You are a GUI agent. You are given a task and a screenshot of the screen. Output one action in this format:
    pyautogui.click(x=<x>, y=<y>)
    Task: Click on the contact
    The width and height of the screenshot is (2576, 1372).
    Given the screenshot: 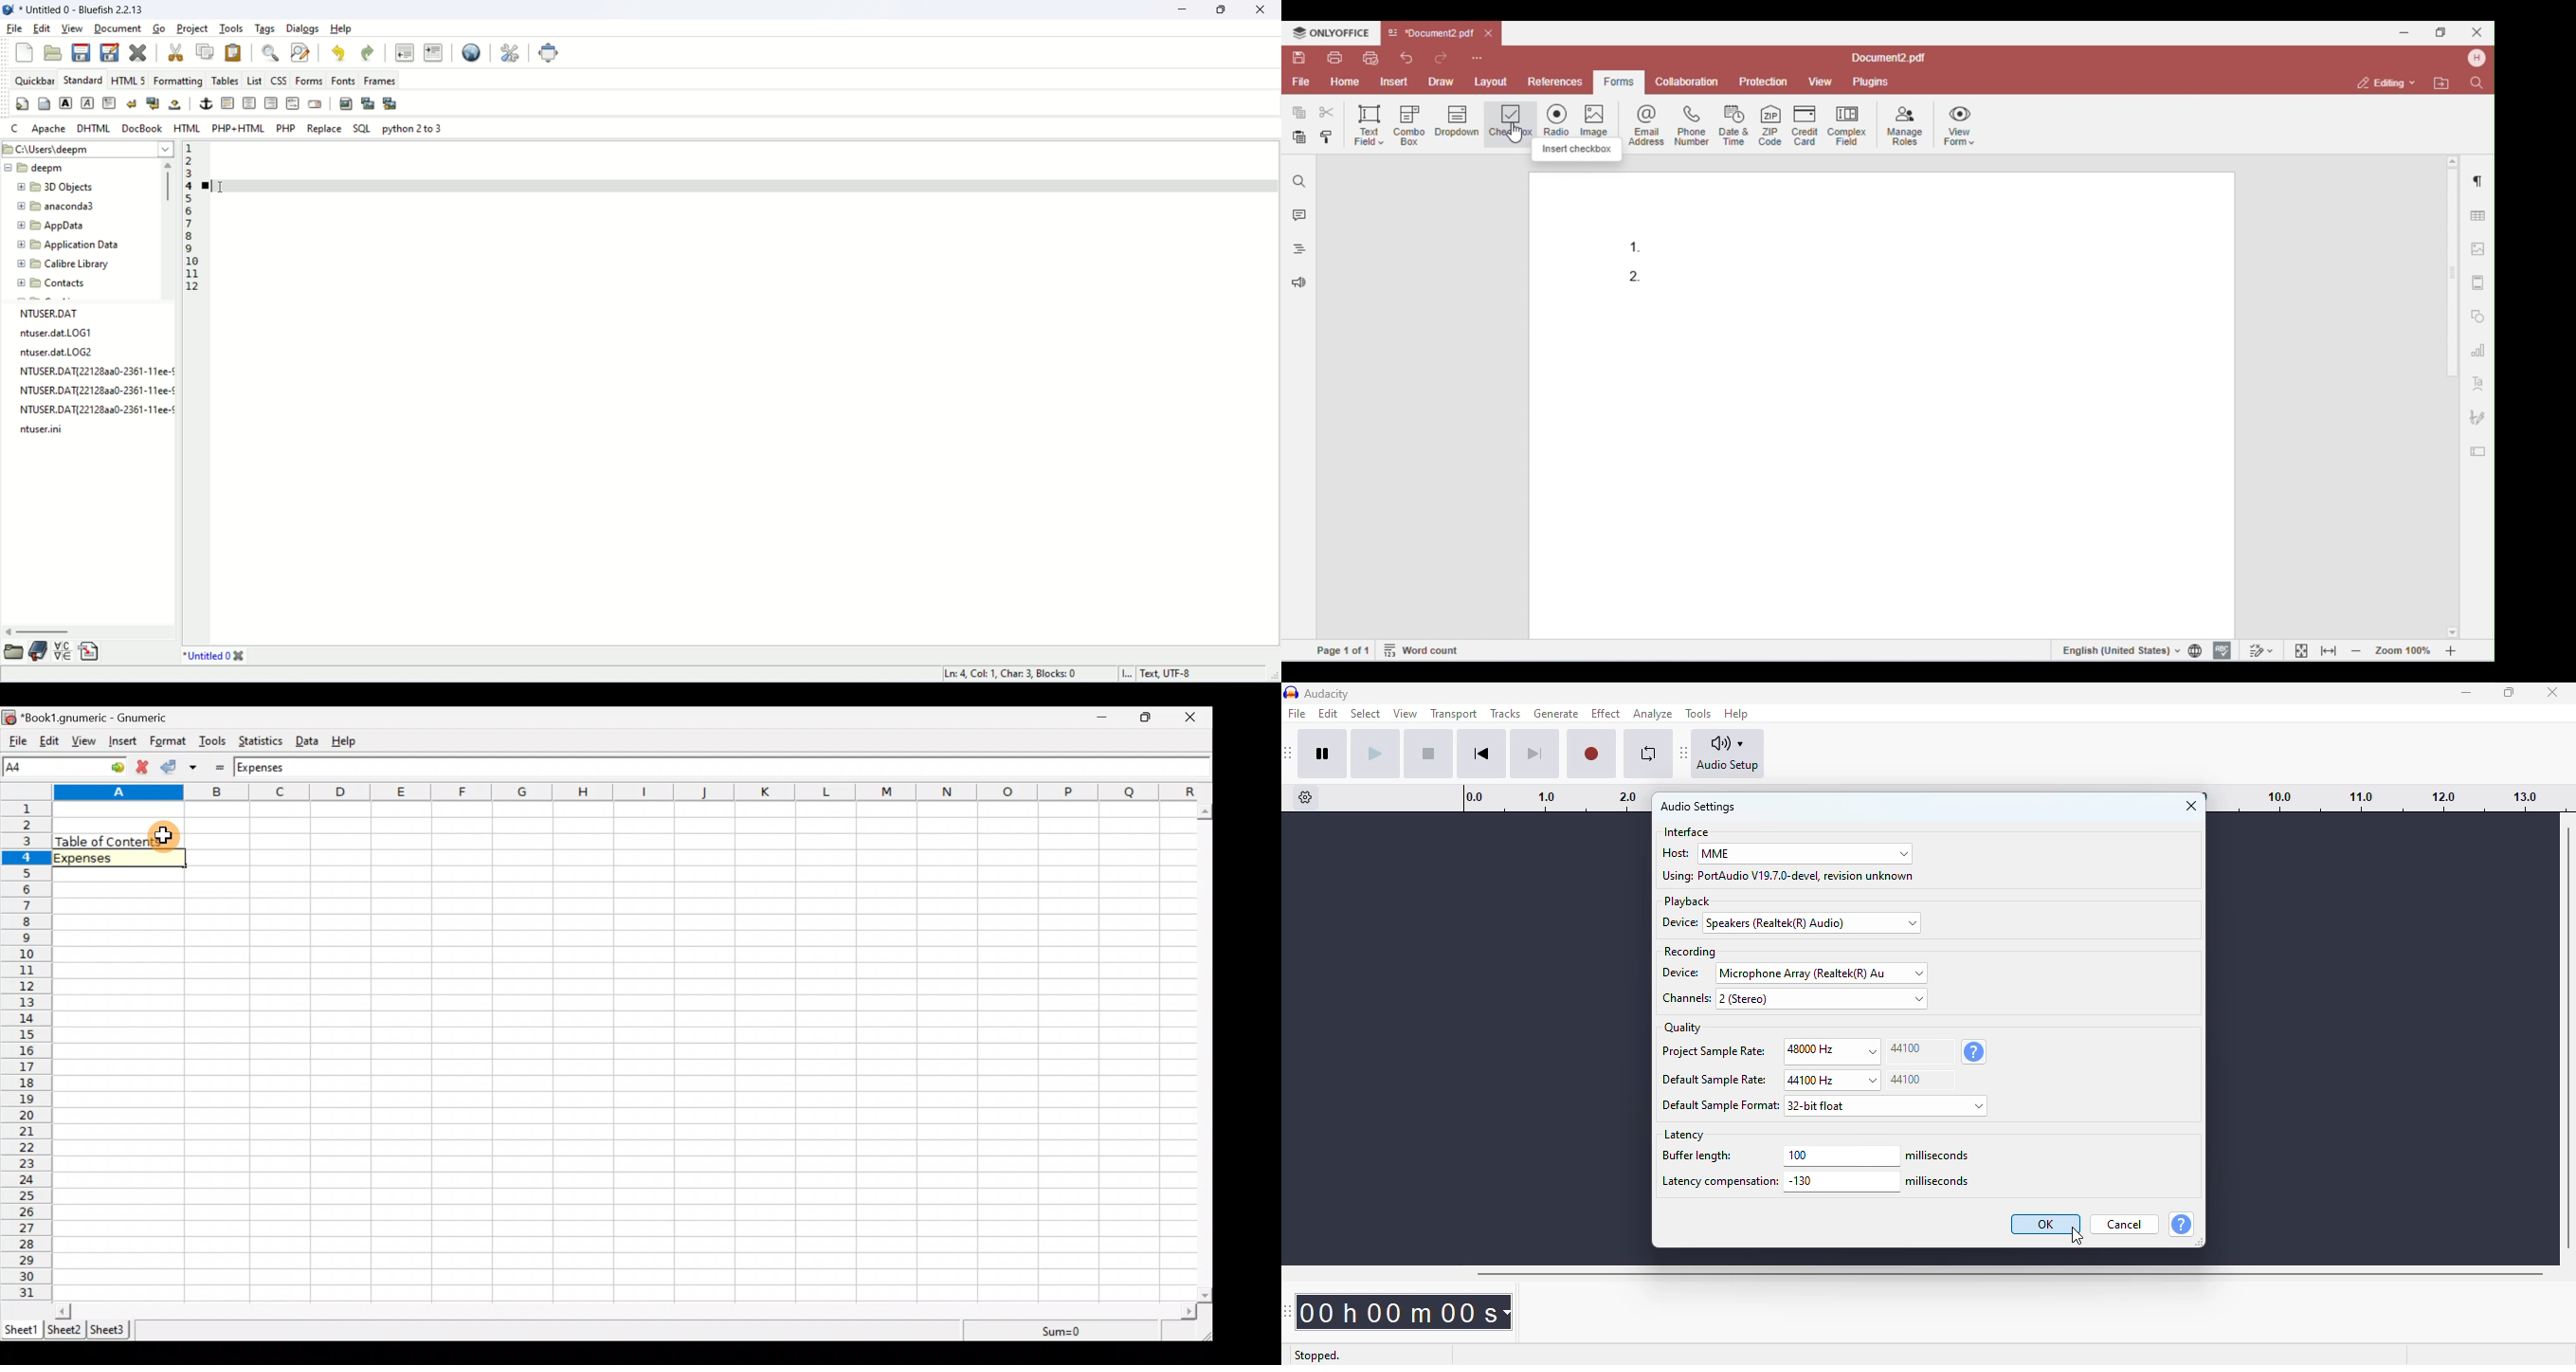 What is the action you would take?
    pyautogui.click(x=53, y=285)
    